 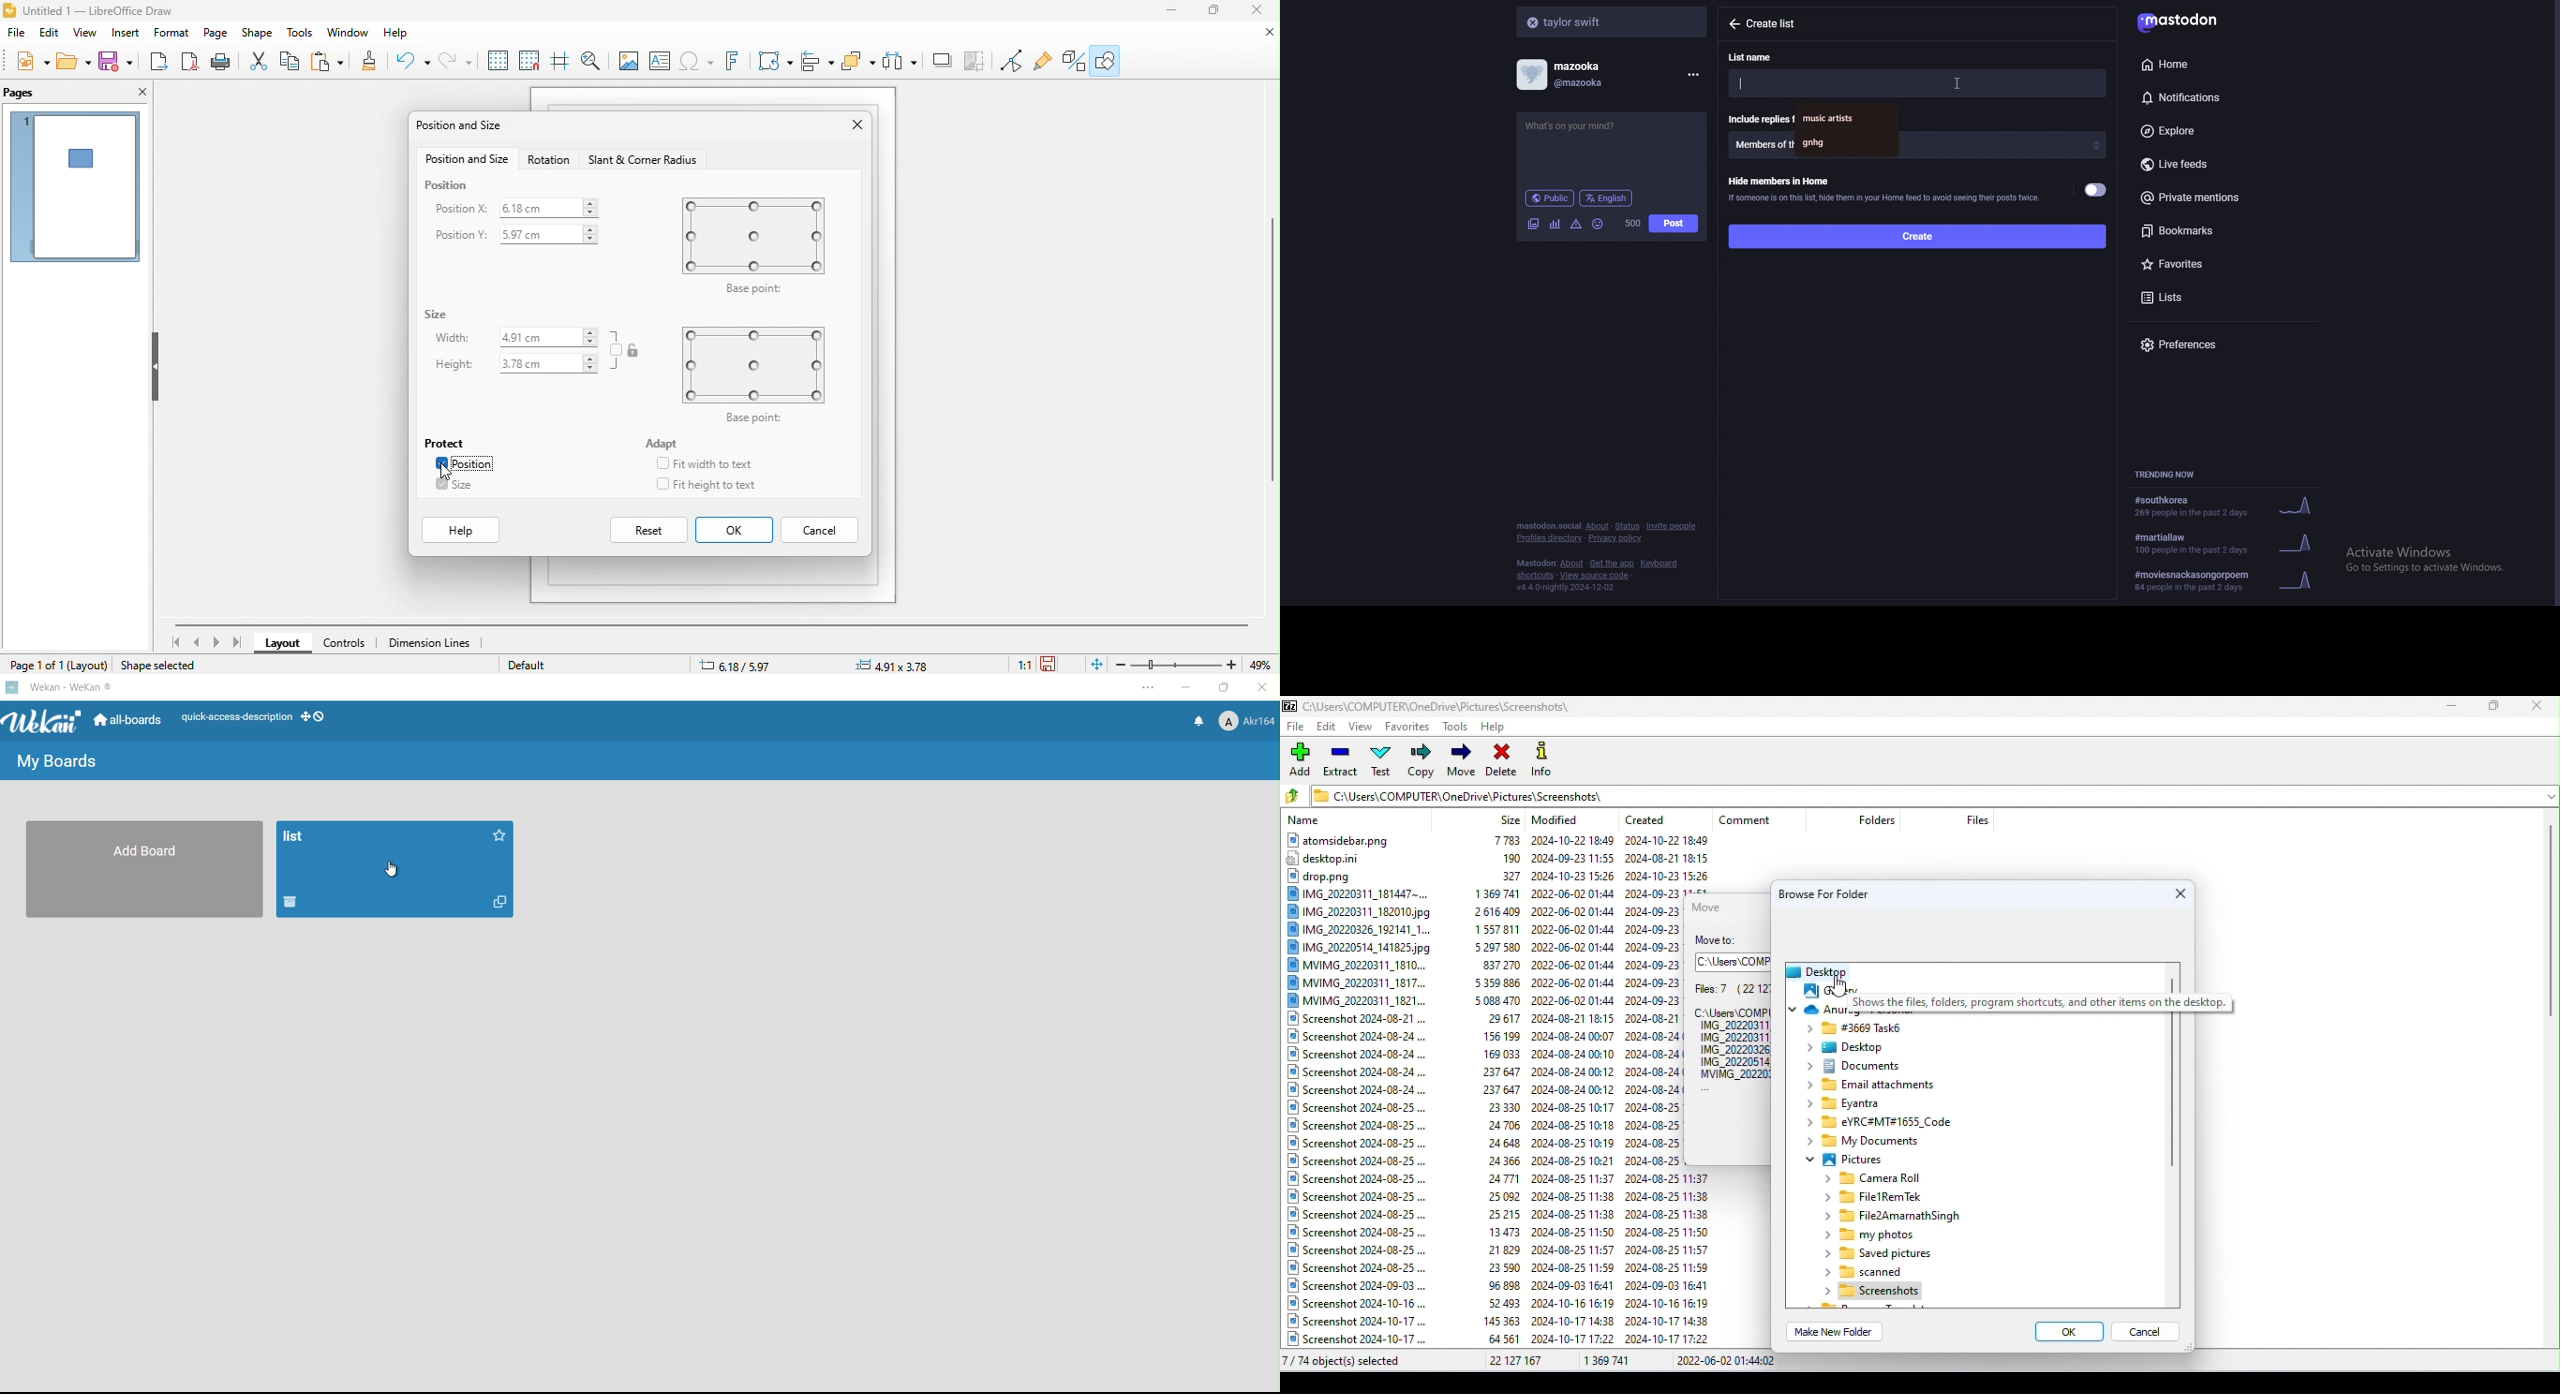 What do you see at coordinates (2170, 1162) in the screenshot?
I see `Scroll bar` at bounding box center [2170, 1162].